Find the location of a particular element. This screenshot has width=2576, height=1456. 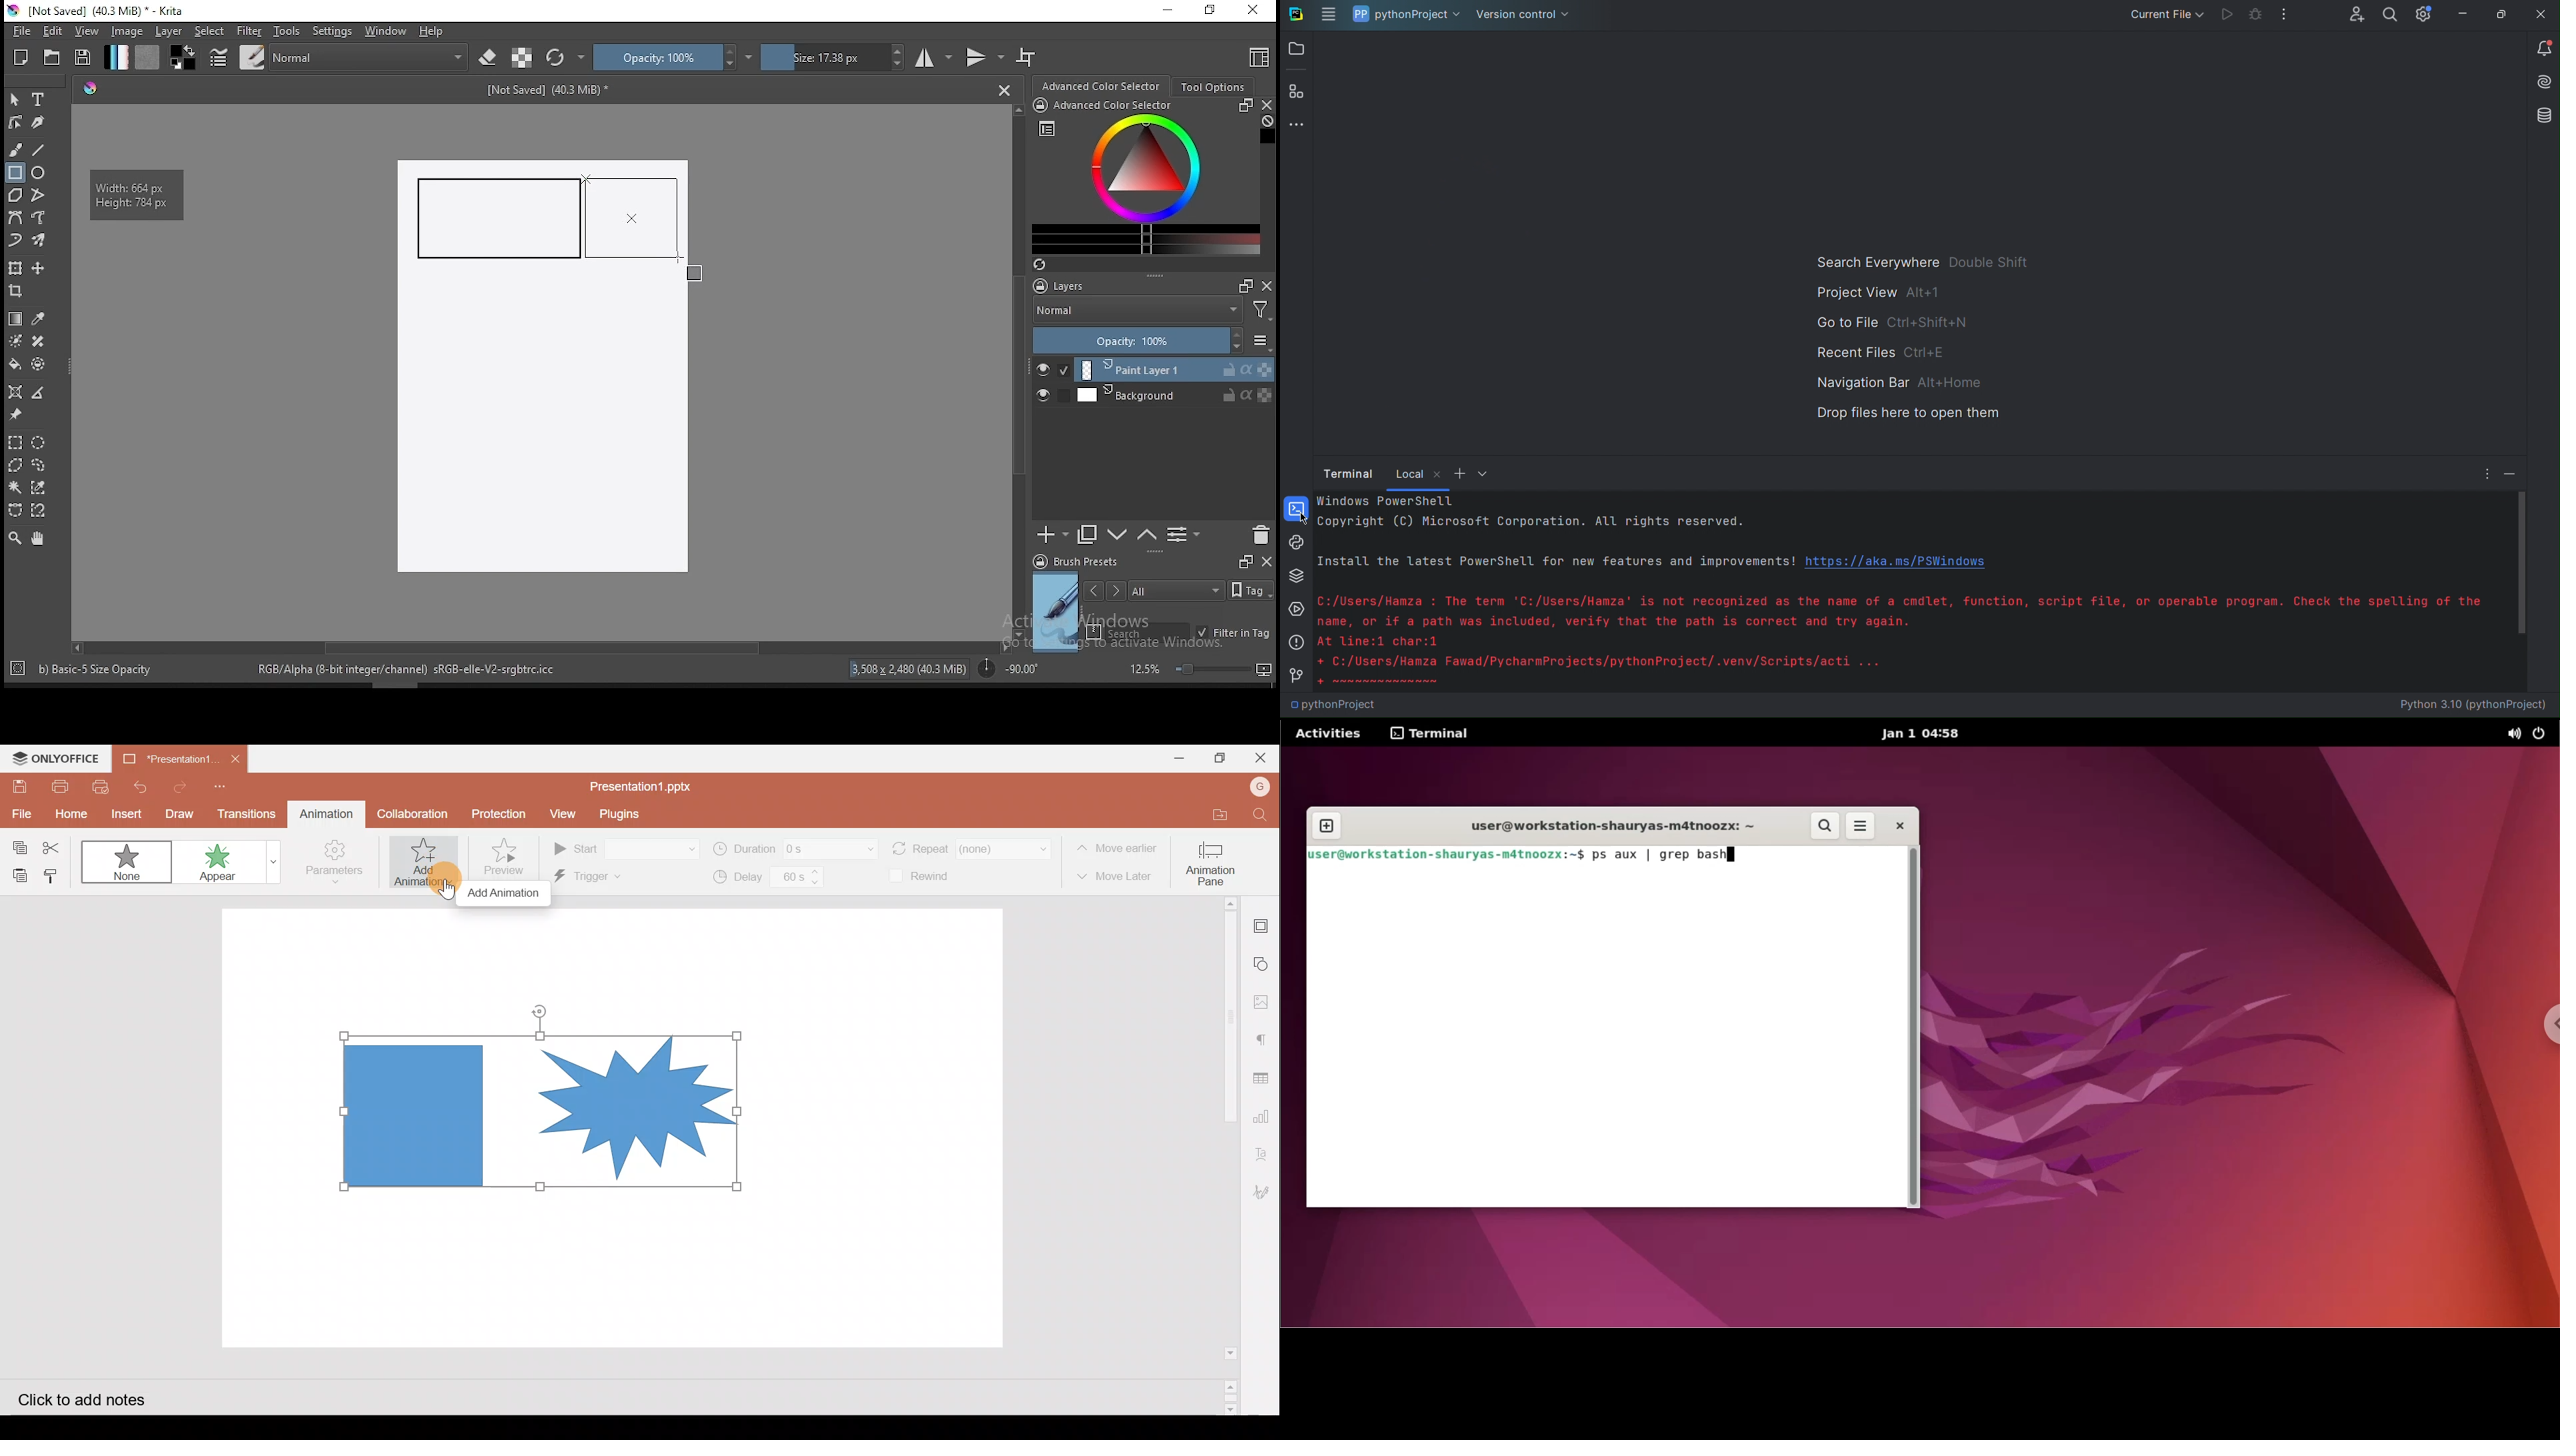

active rectangle is located at coordinates (635, 219).